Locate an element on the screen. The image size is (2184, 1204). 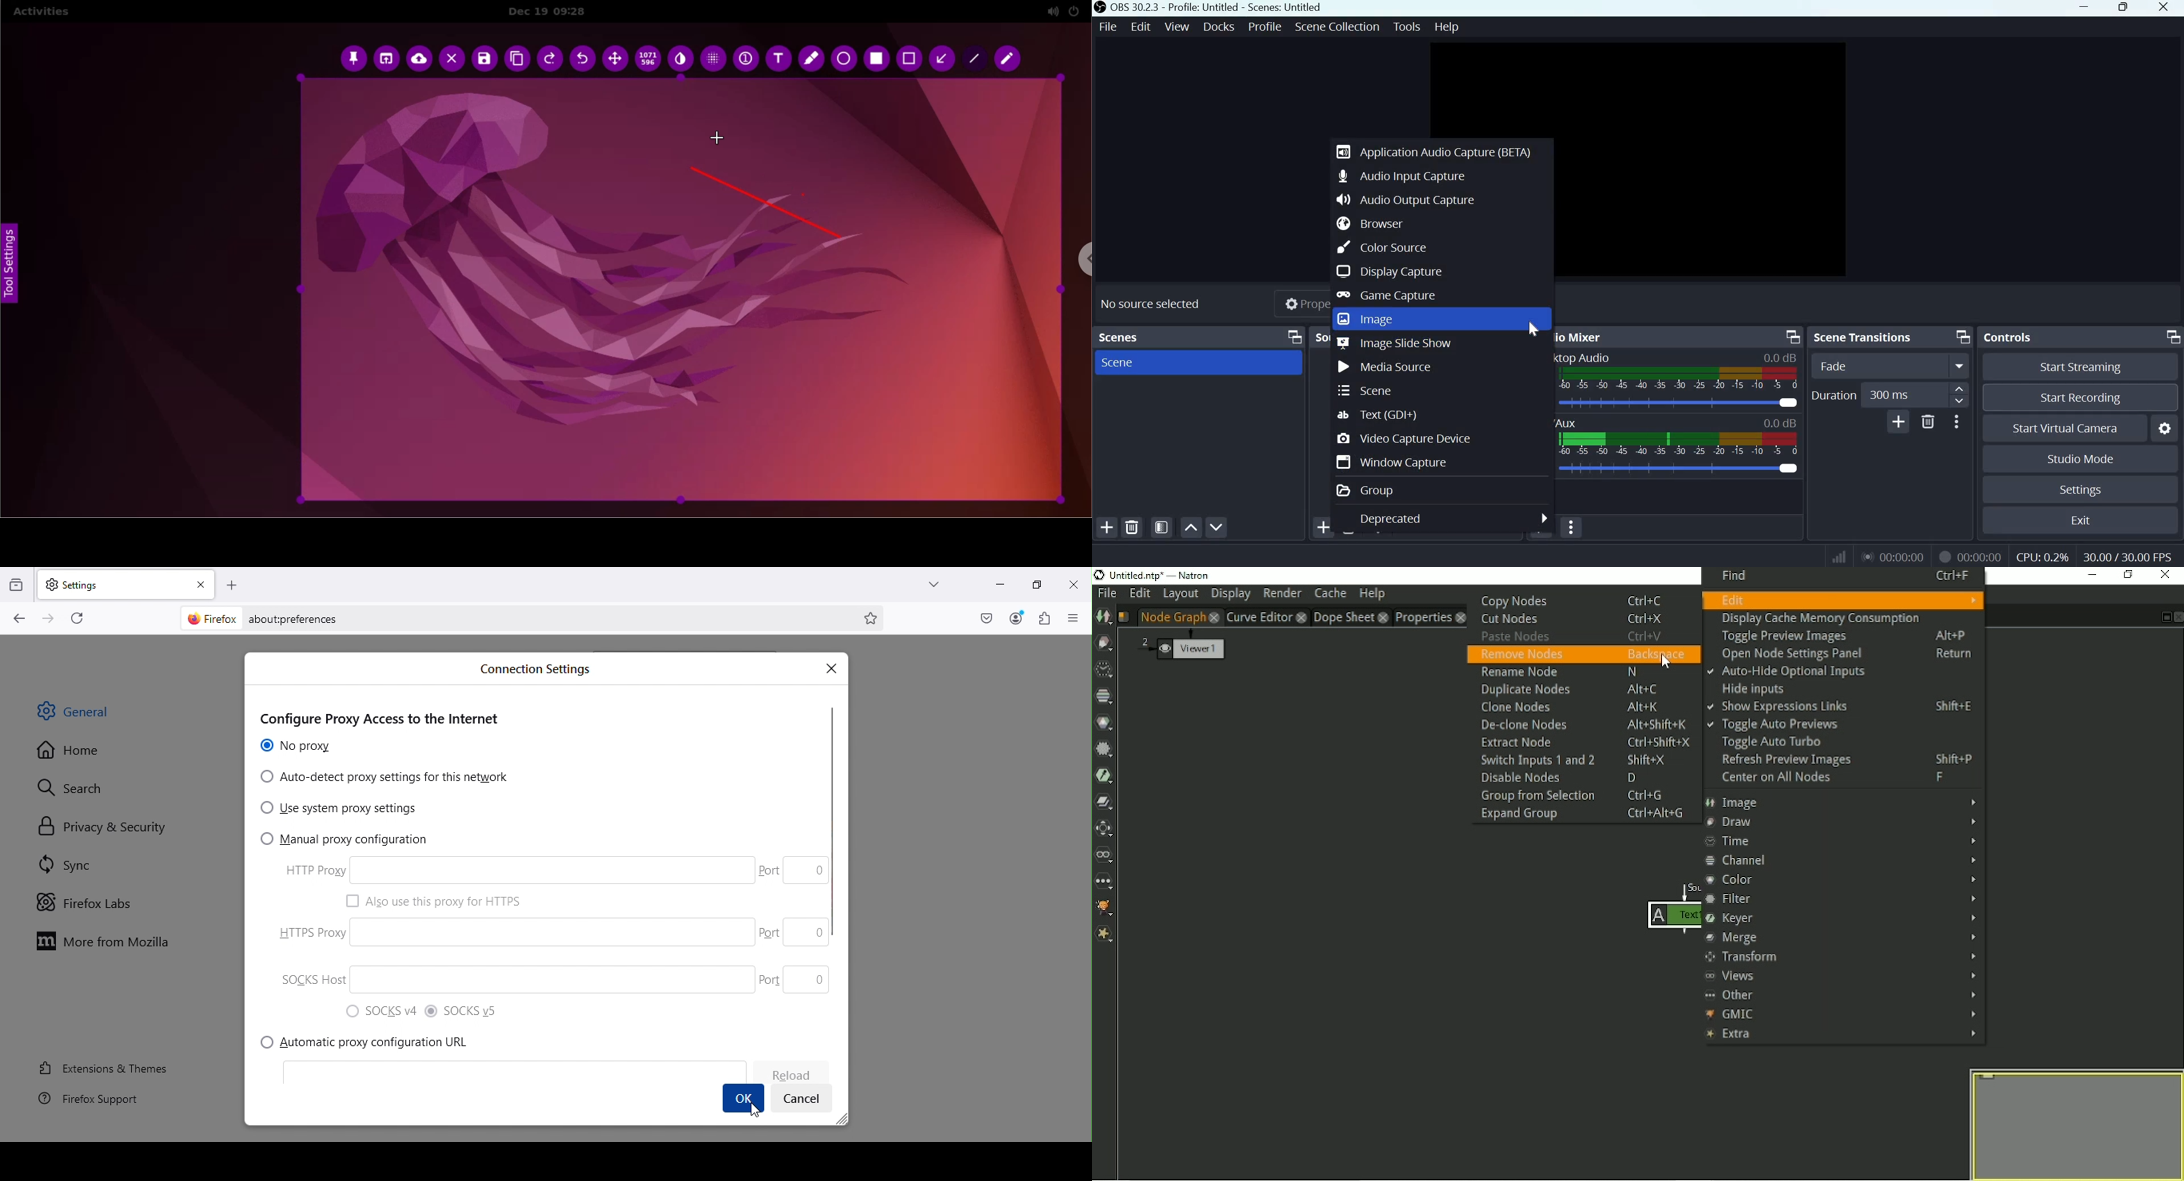
Windows size toggle is located at coordinates (2123, 8).